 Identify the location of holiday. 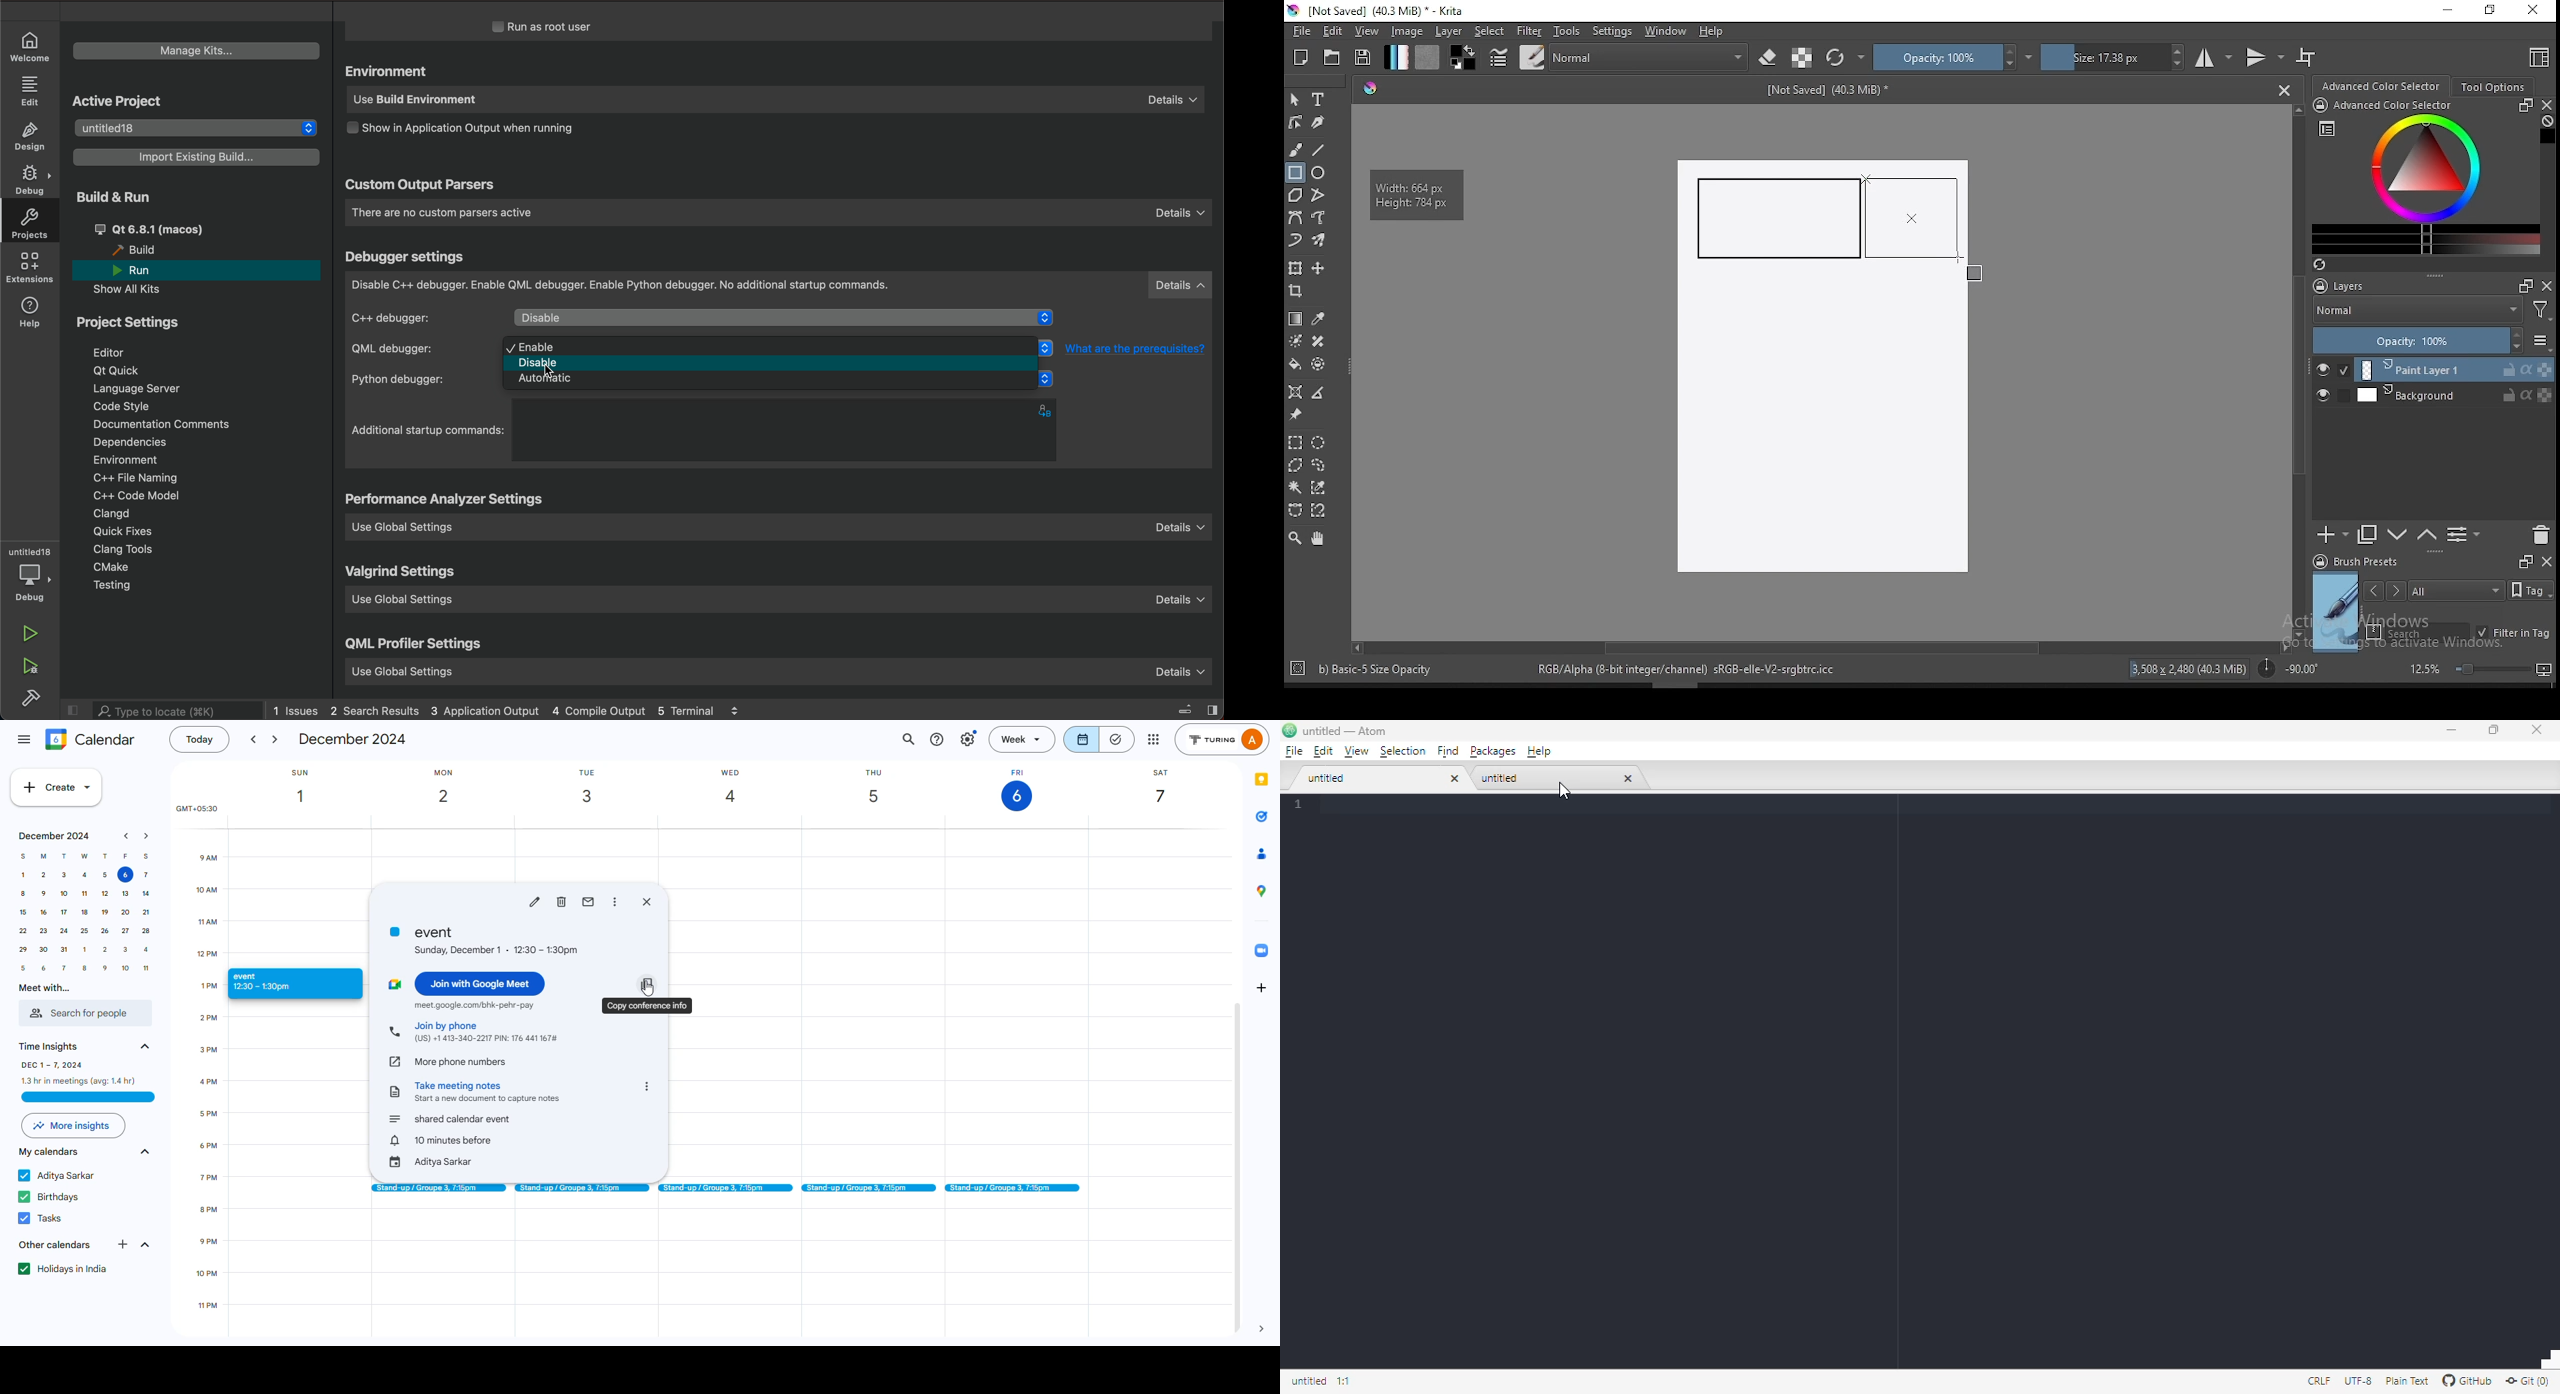
(66, 1269).